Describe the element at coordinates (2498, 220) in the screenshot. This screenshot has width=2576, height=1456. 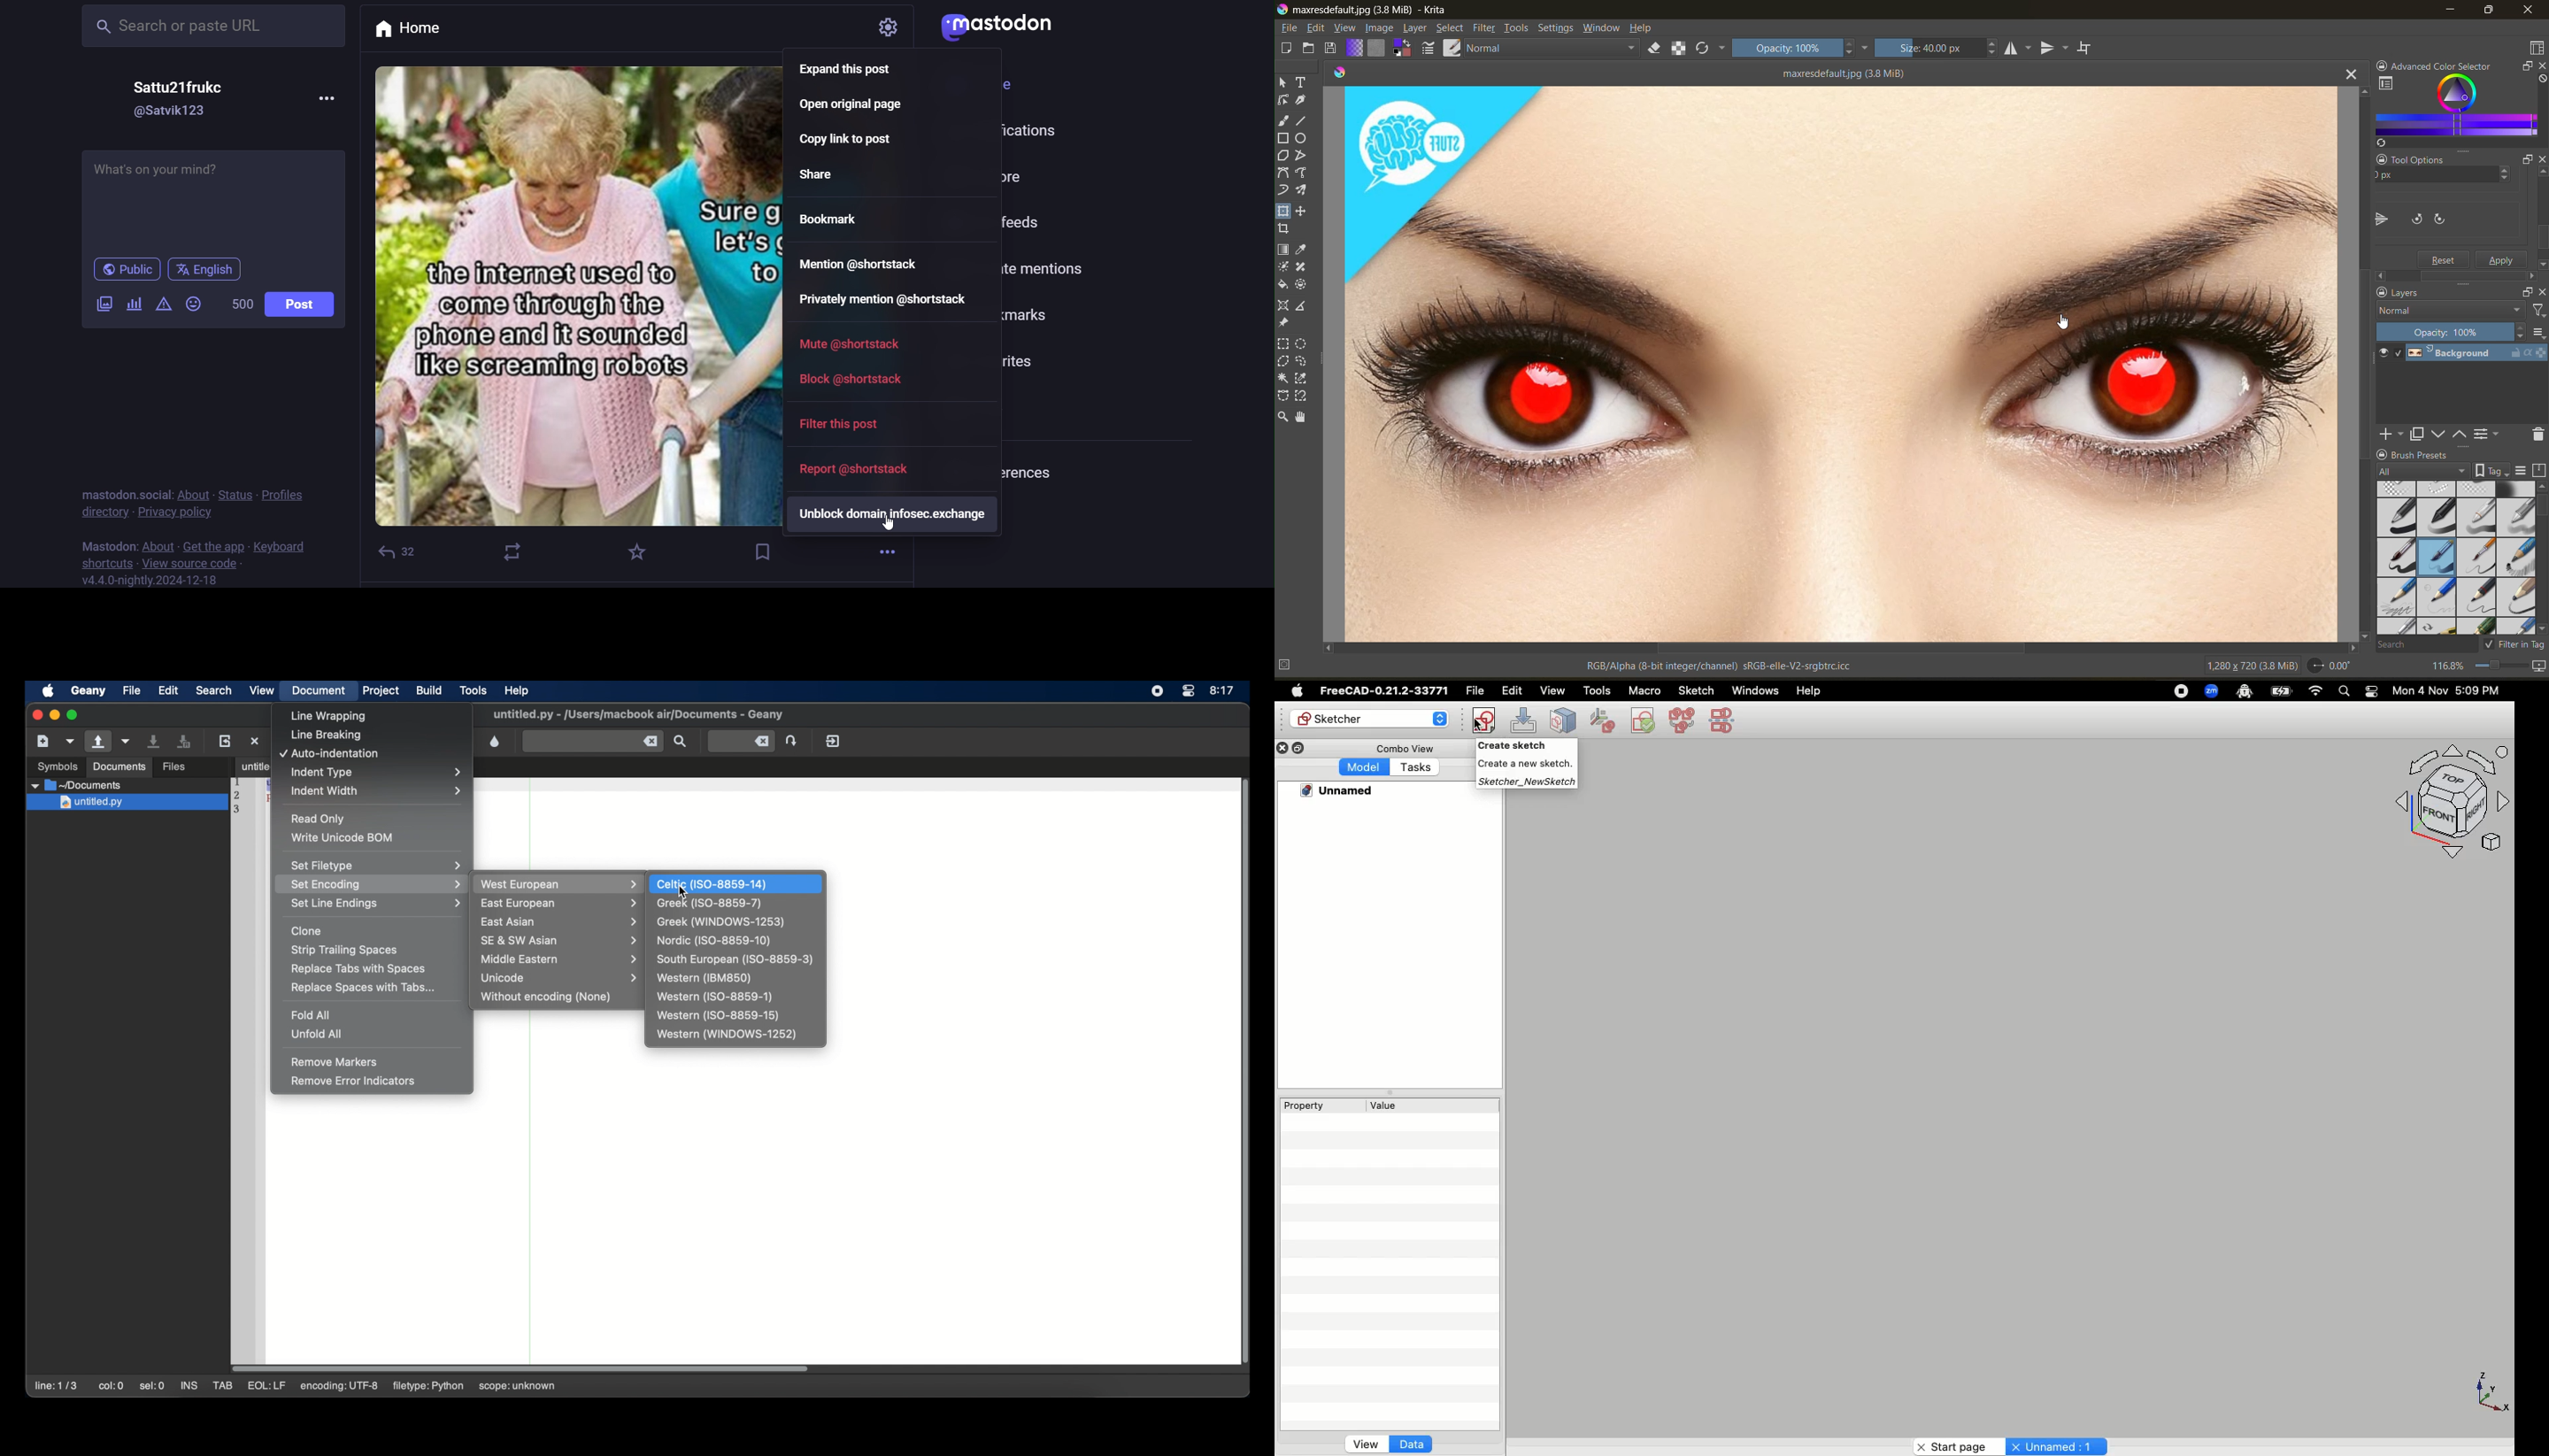
I see `rotate canvas clockwise` at that location.